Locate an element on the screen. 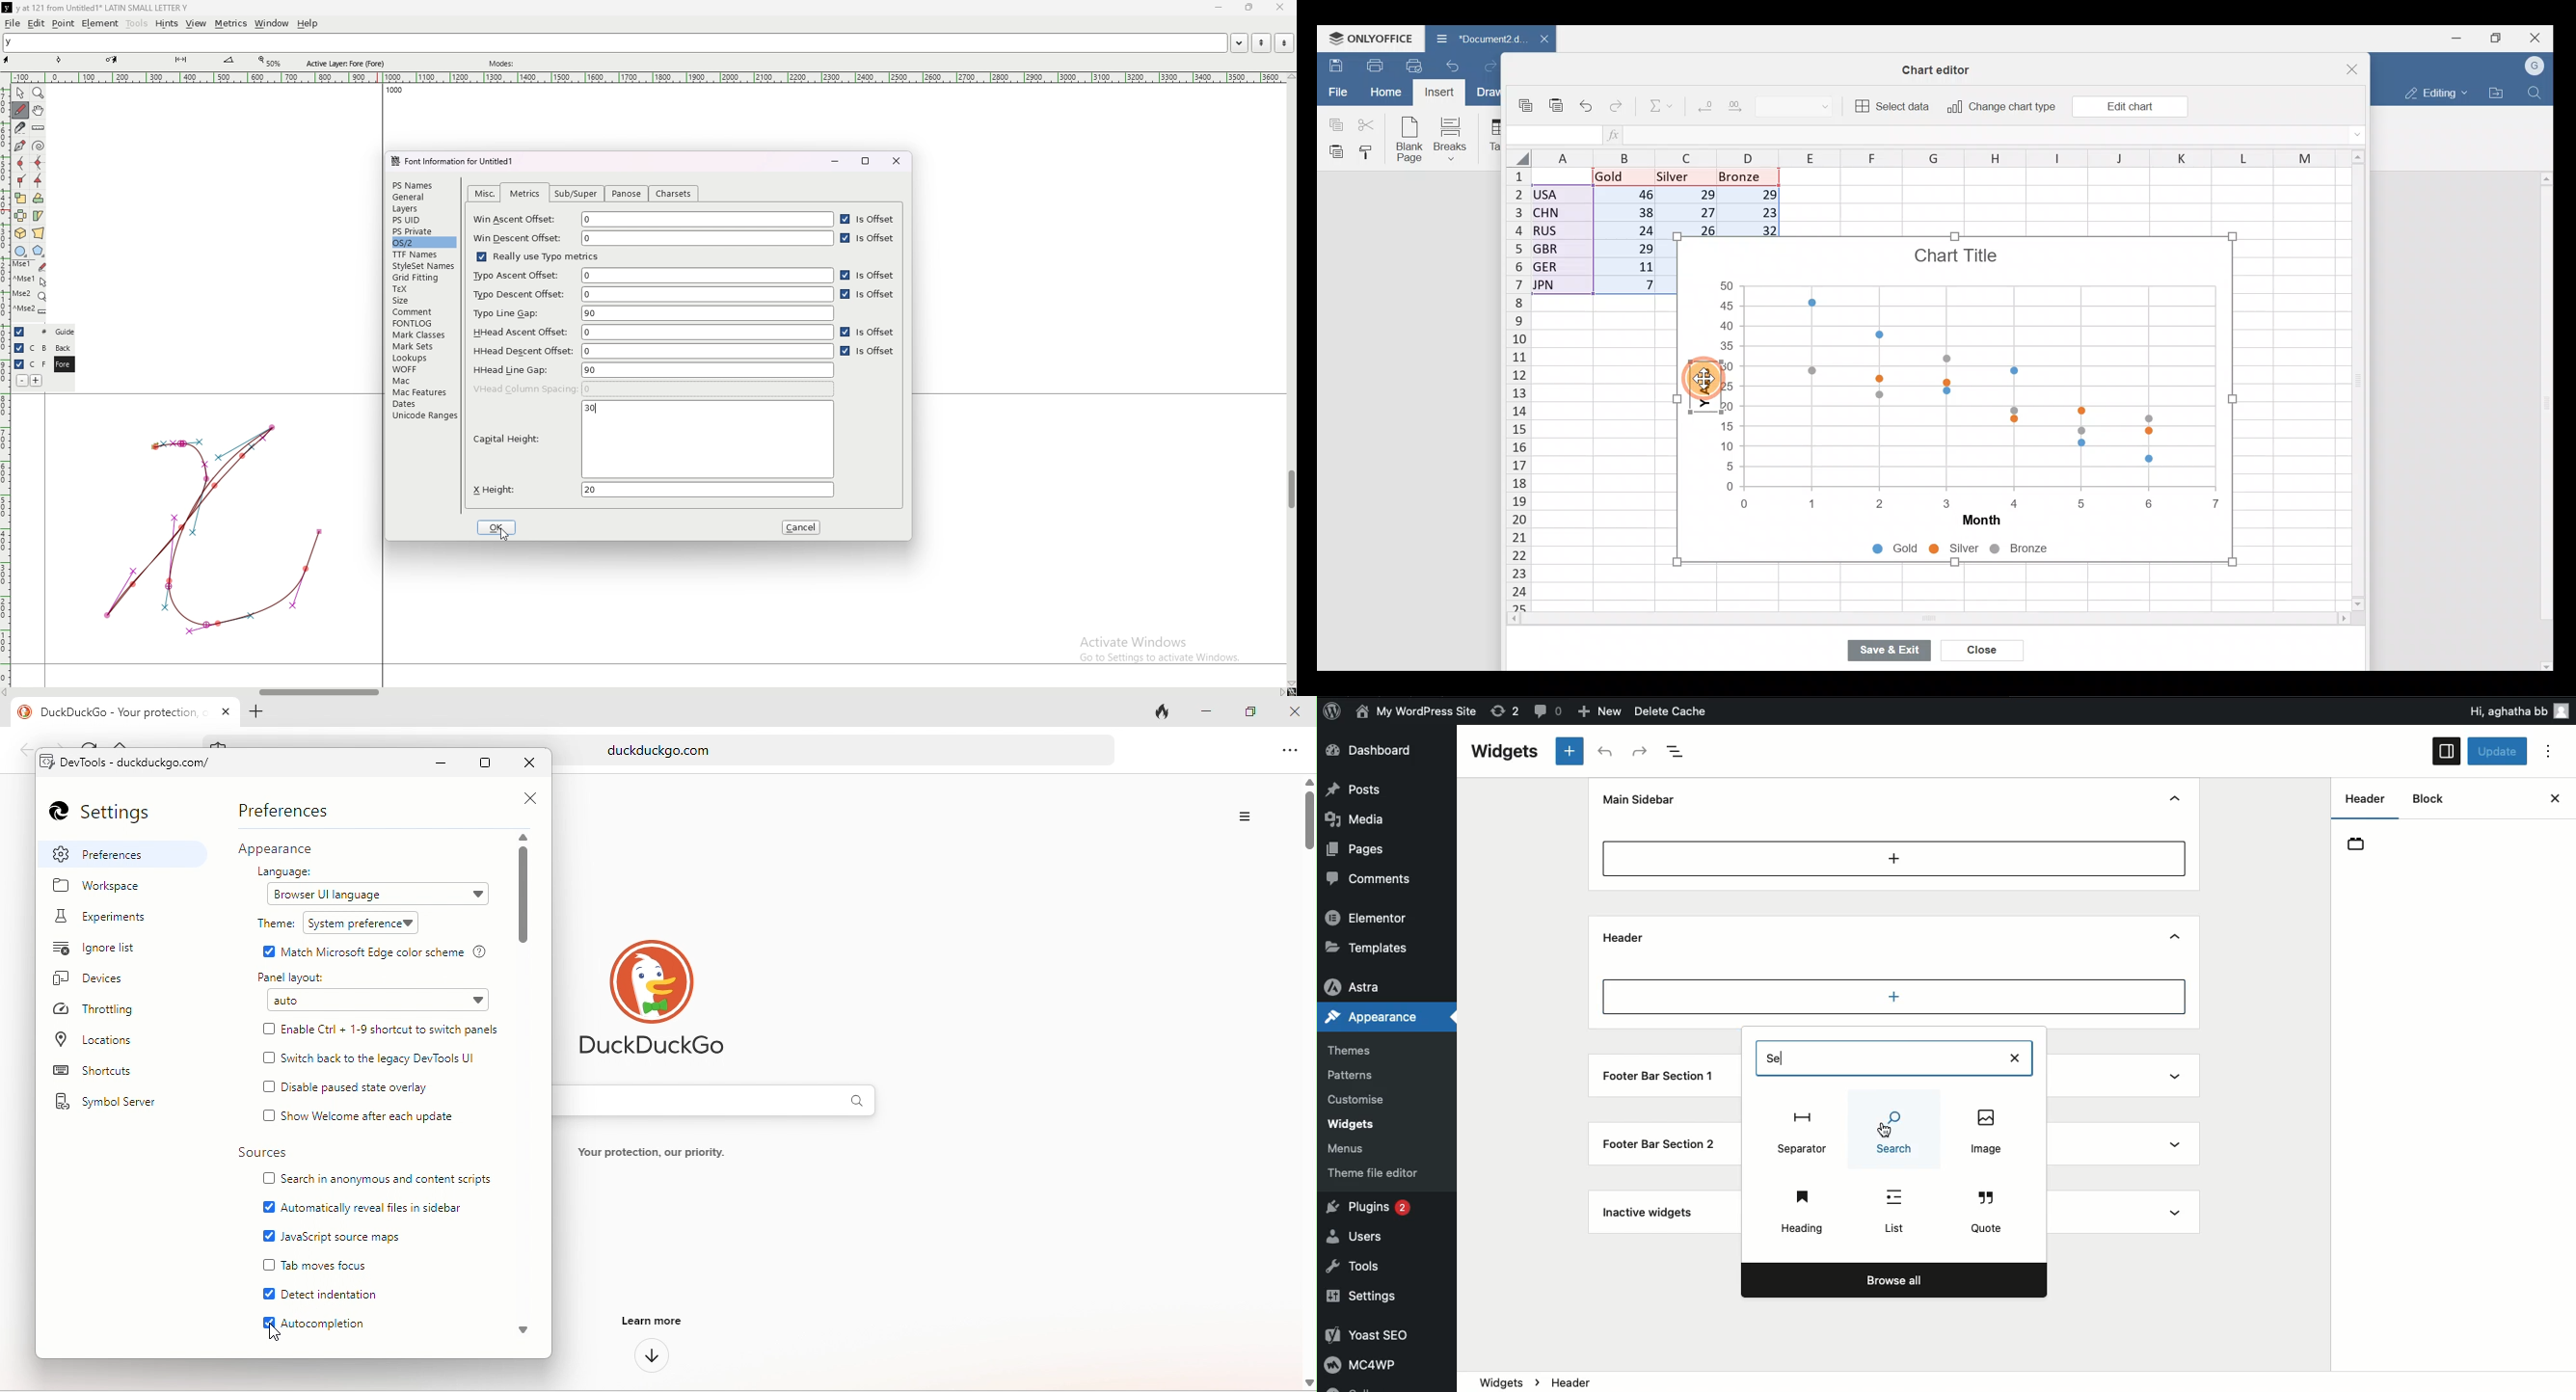 The height and width of the screenshot is (1400, 2576). Paste is located at coordinates (1557, 99).